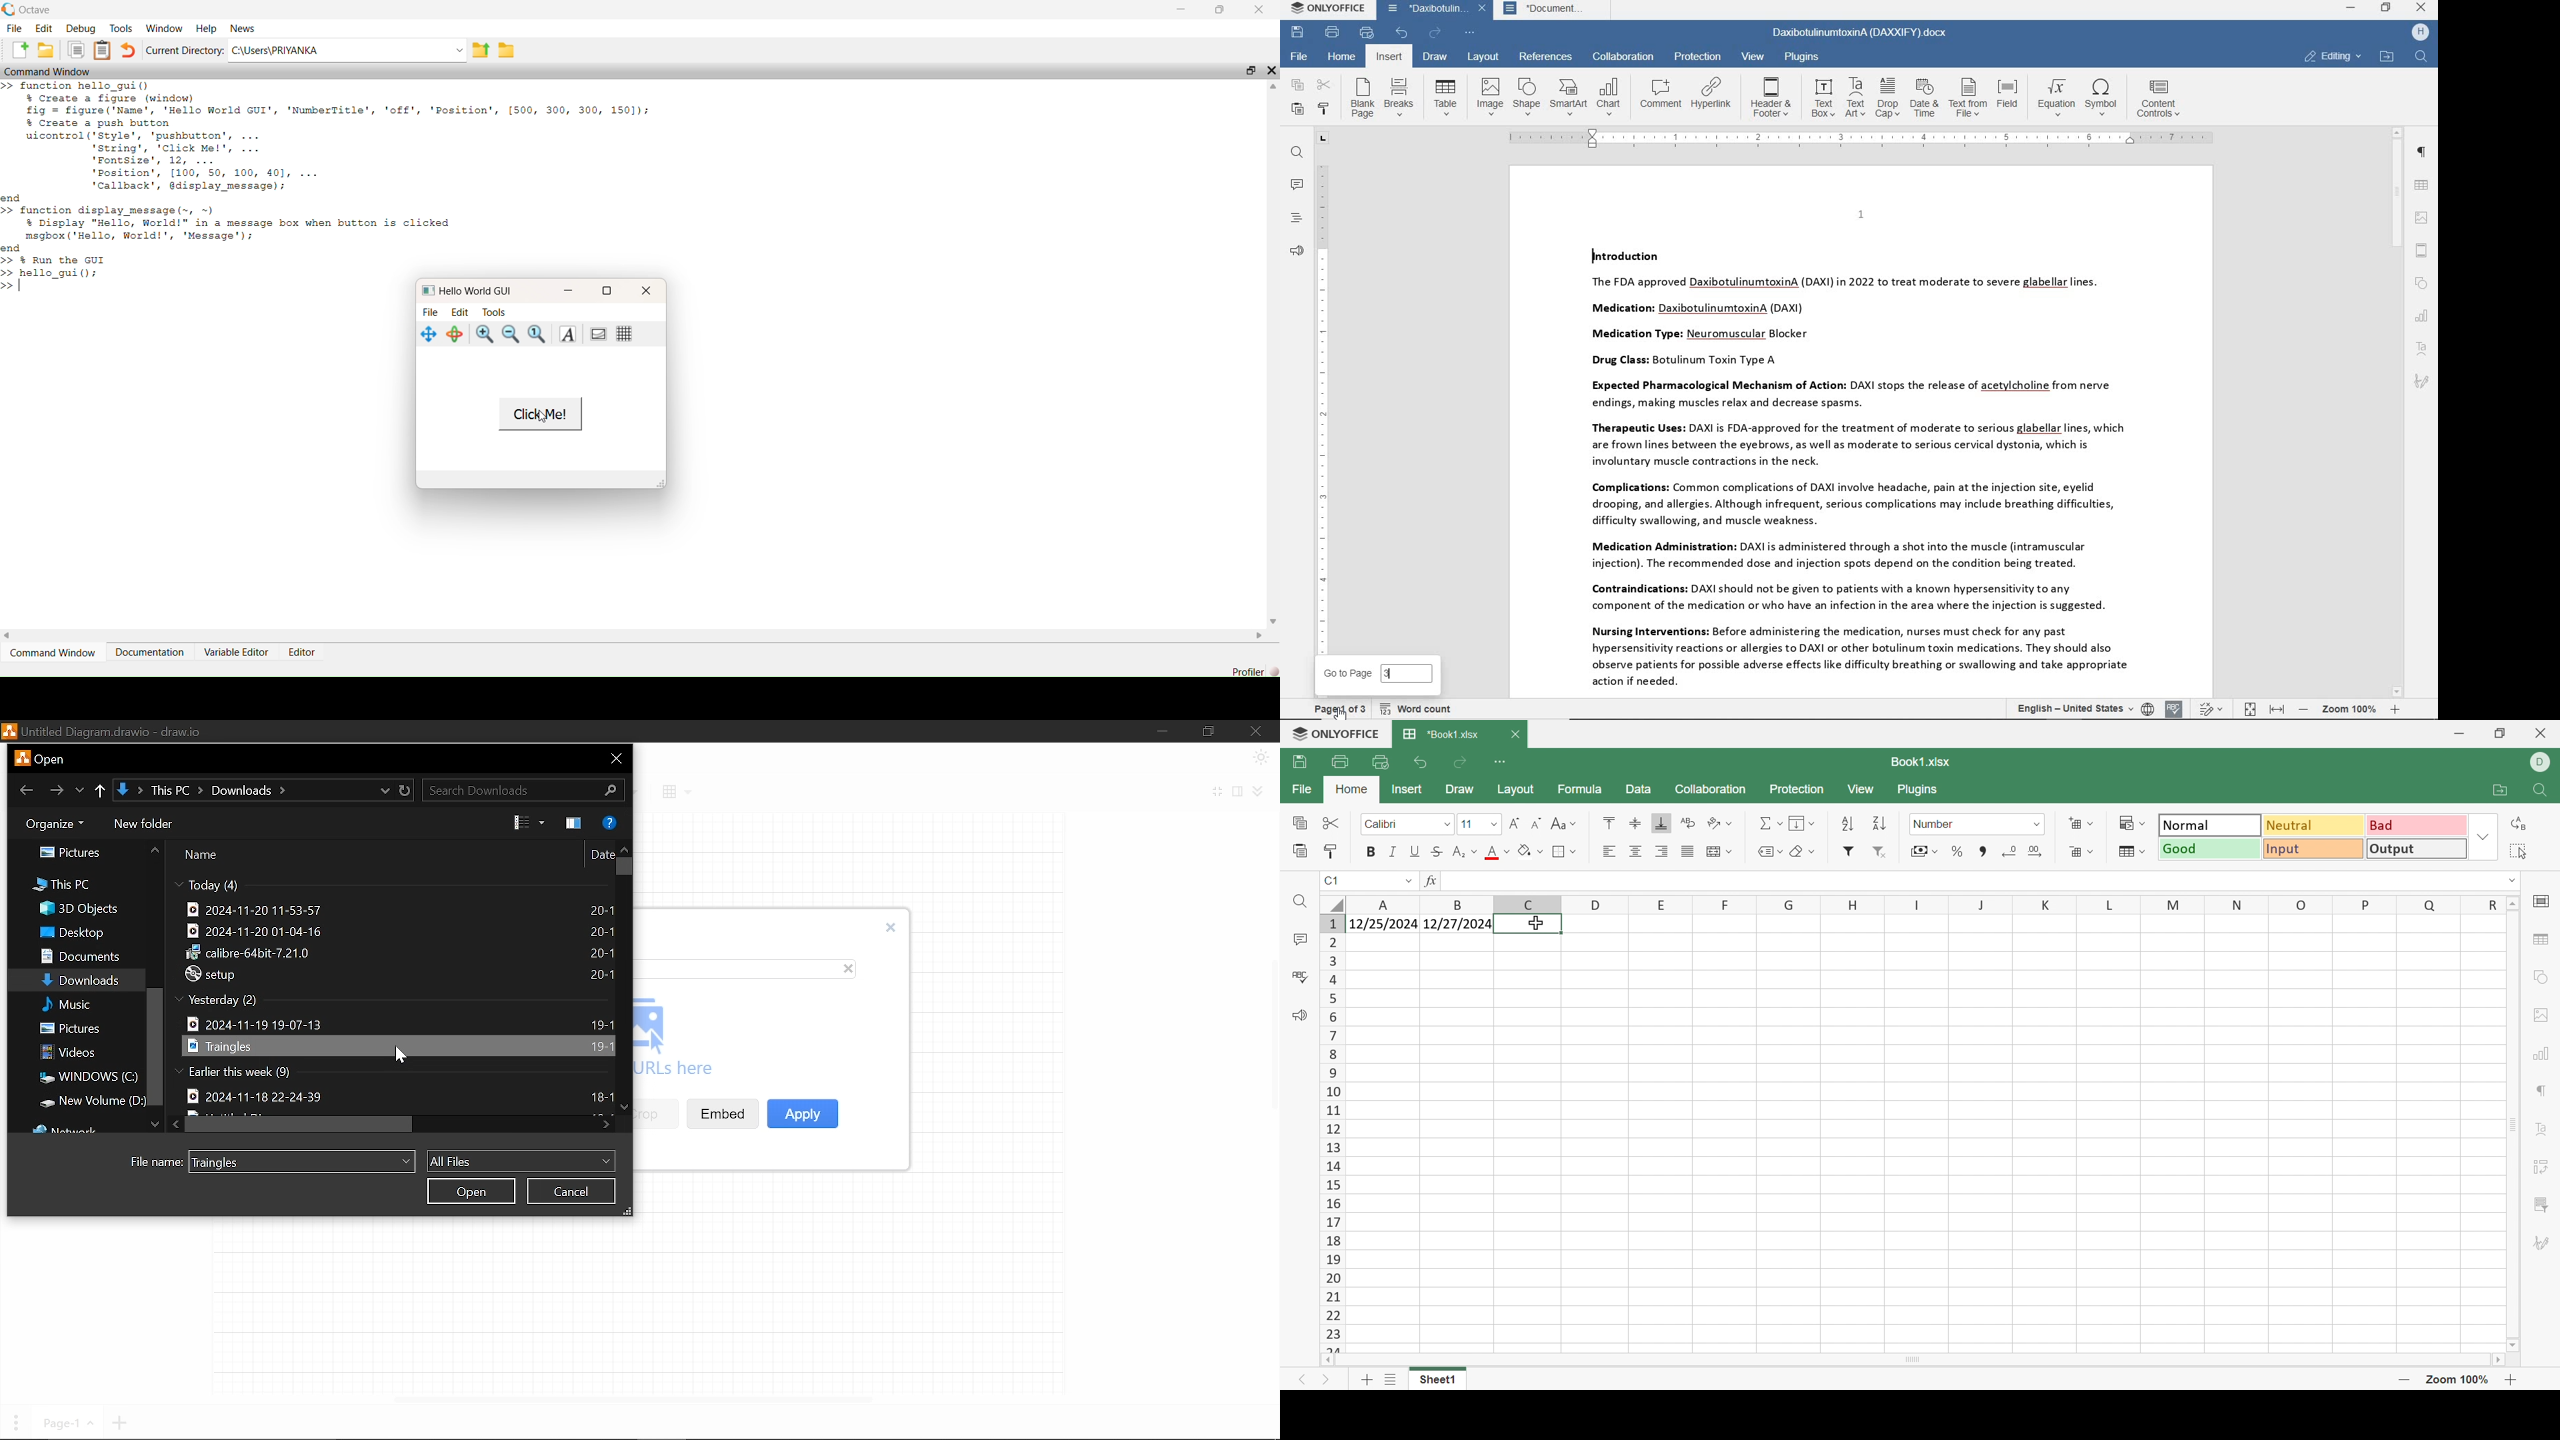 This screenshot has width=2576, height=1456. Describe the element at coordinates (2387, 57) in the screenshot. I see `open file location` at that location.